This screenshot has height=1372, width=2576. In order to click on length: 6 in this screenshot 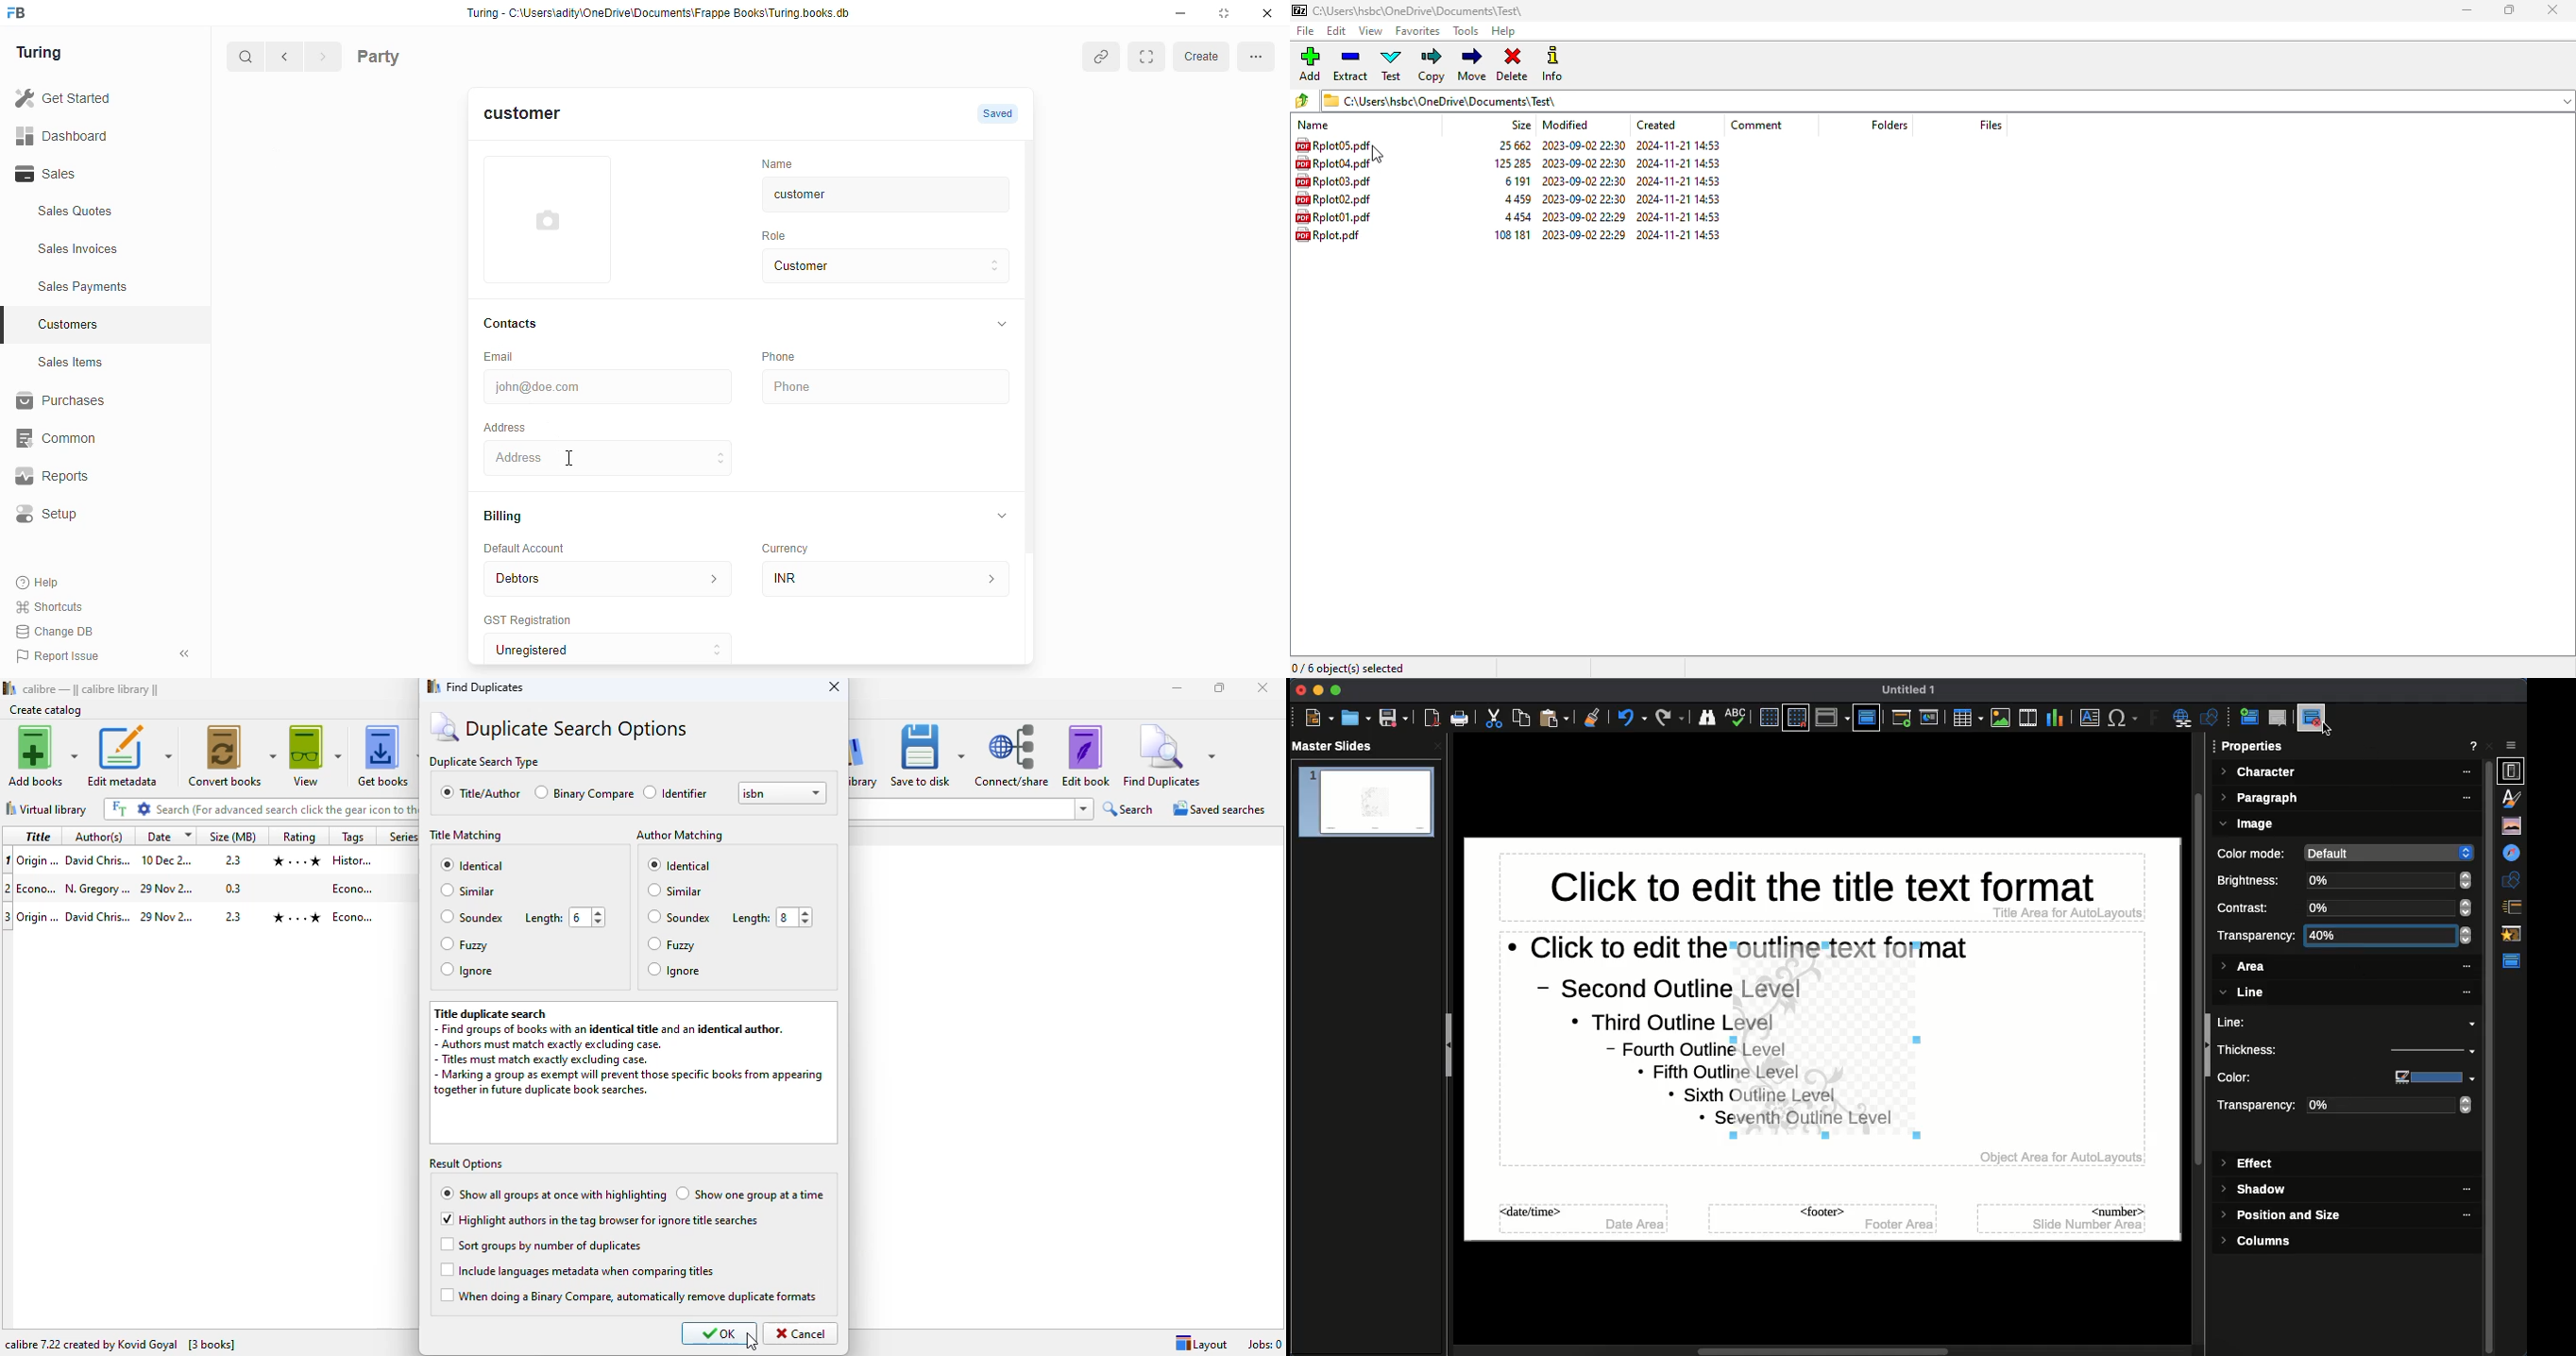, I will do `click(563, 918)`.